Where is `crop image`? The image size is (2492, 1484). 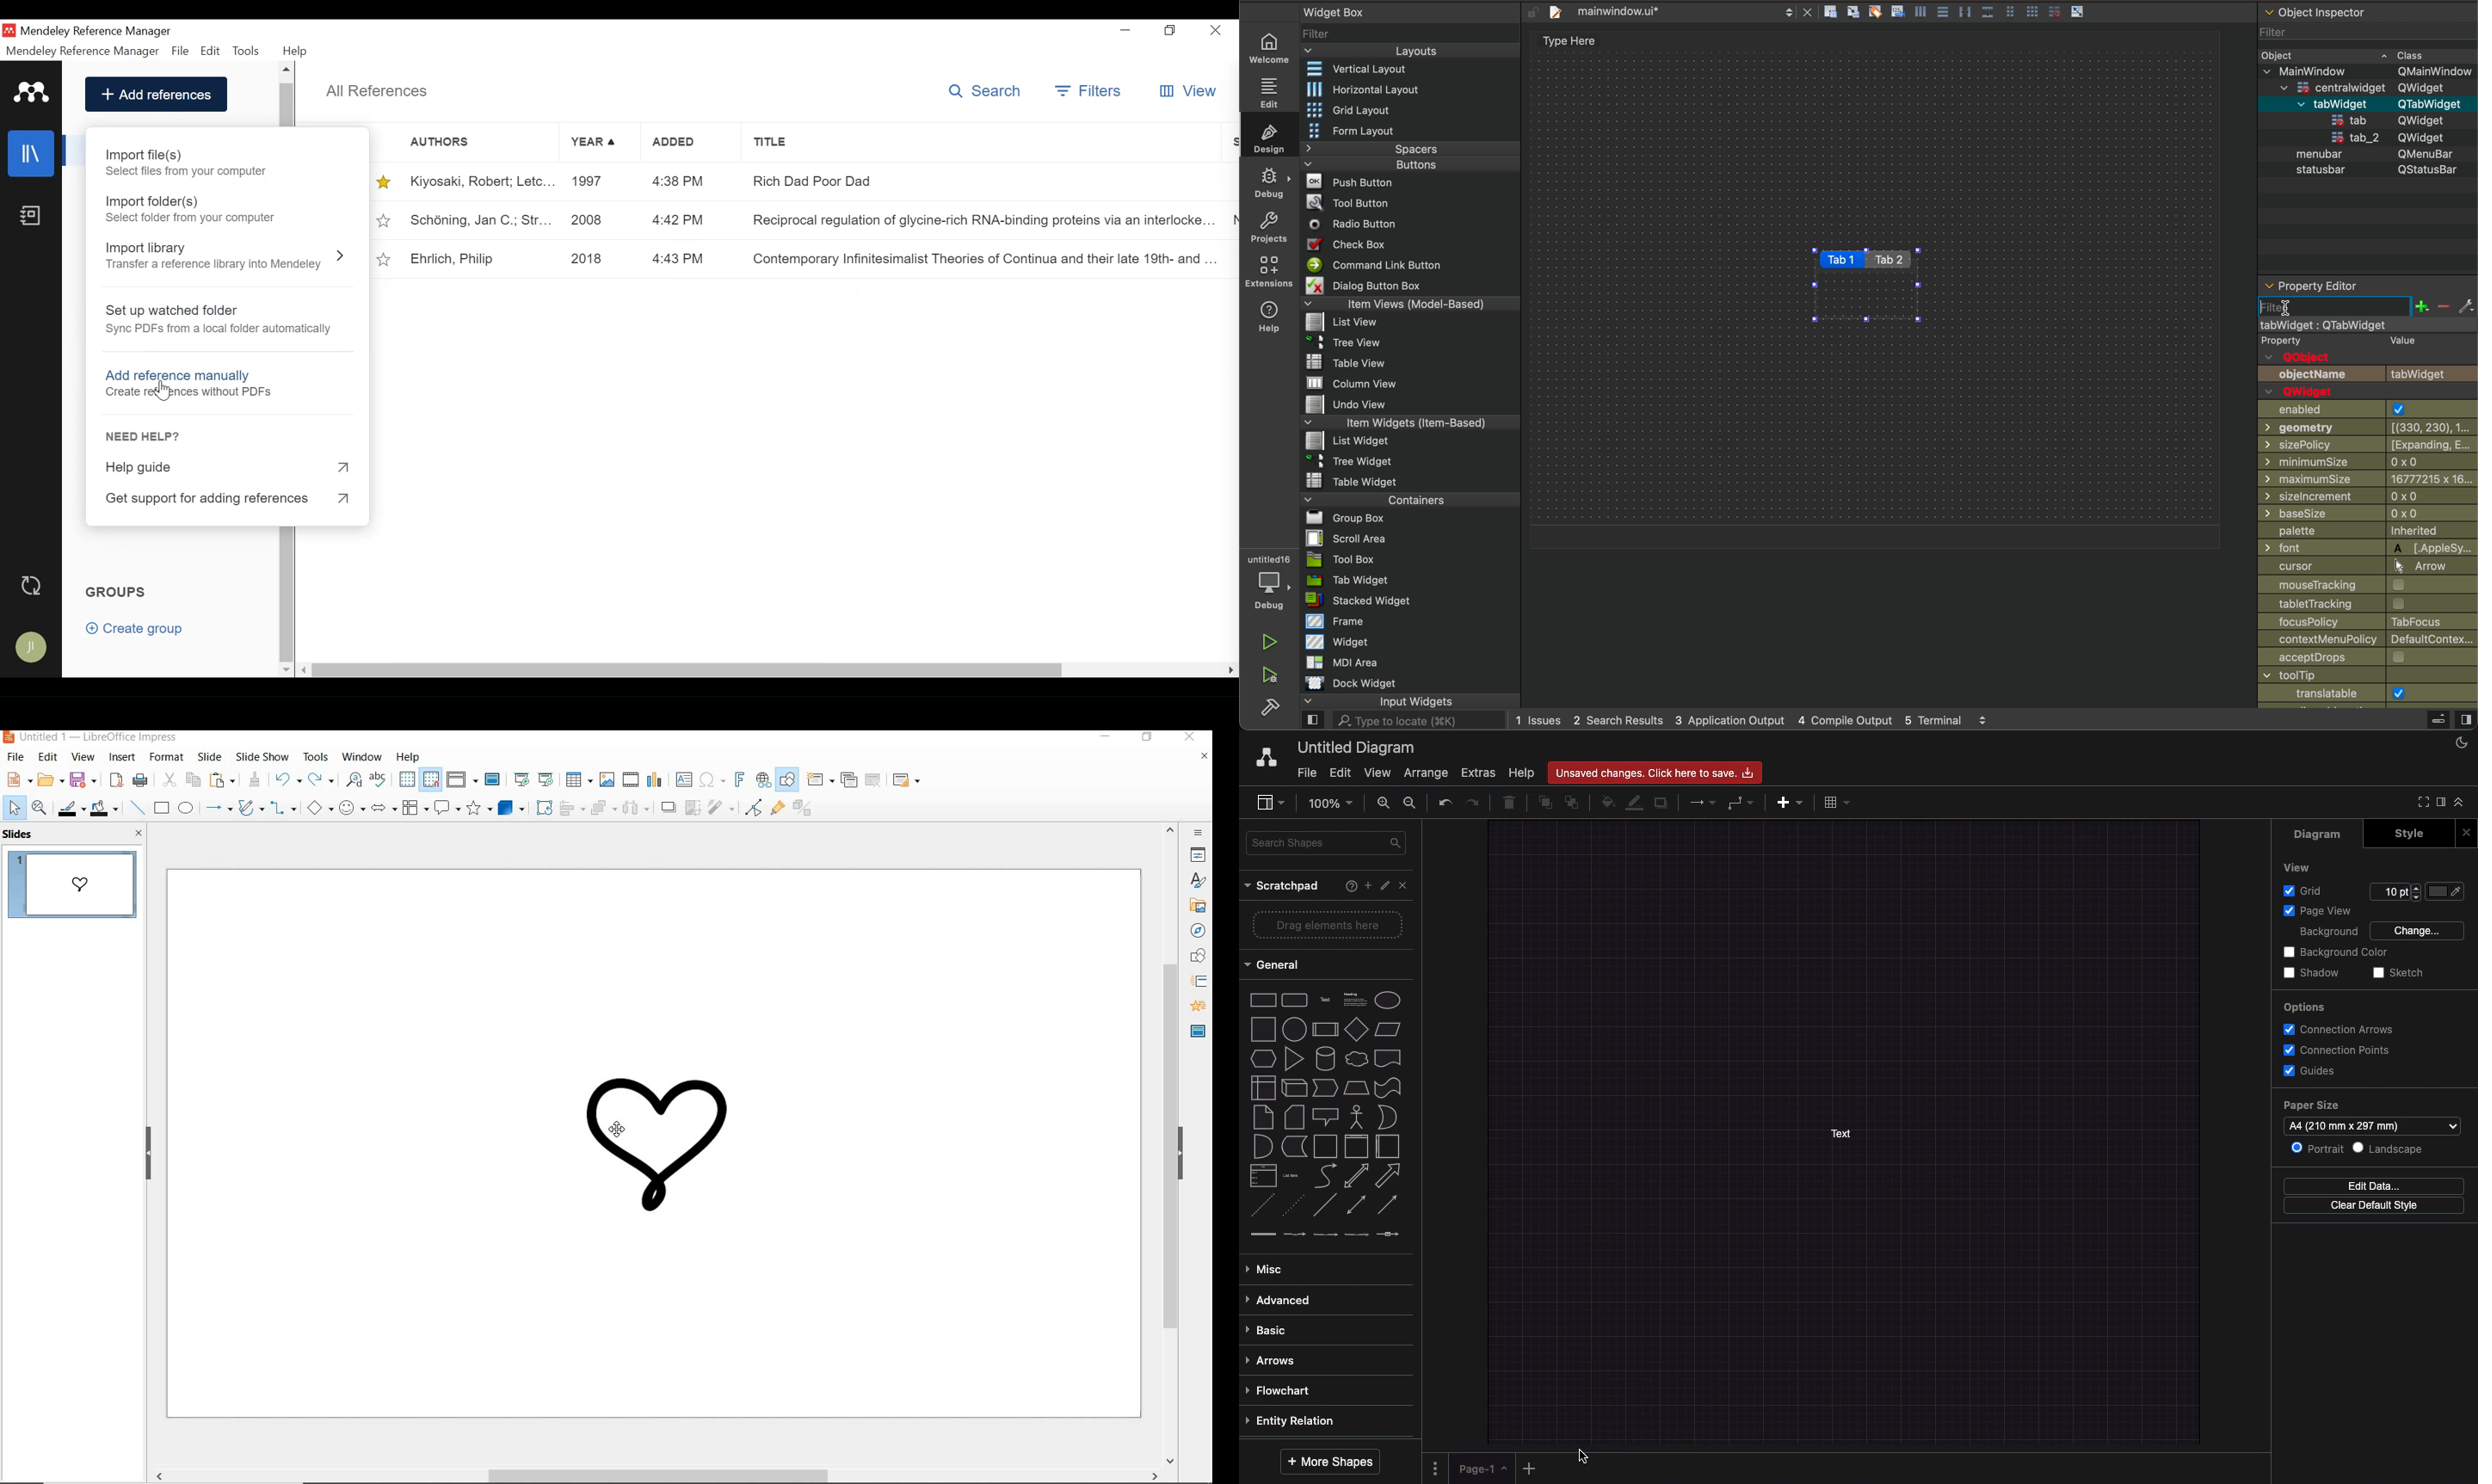 crop image is located at coordinates (692, 808).